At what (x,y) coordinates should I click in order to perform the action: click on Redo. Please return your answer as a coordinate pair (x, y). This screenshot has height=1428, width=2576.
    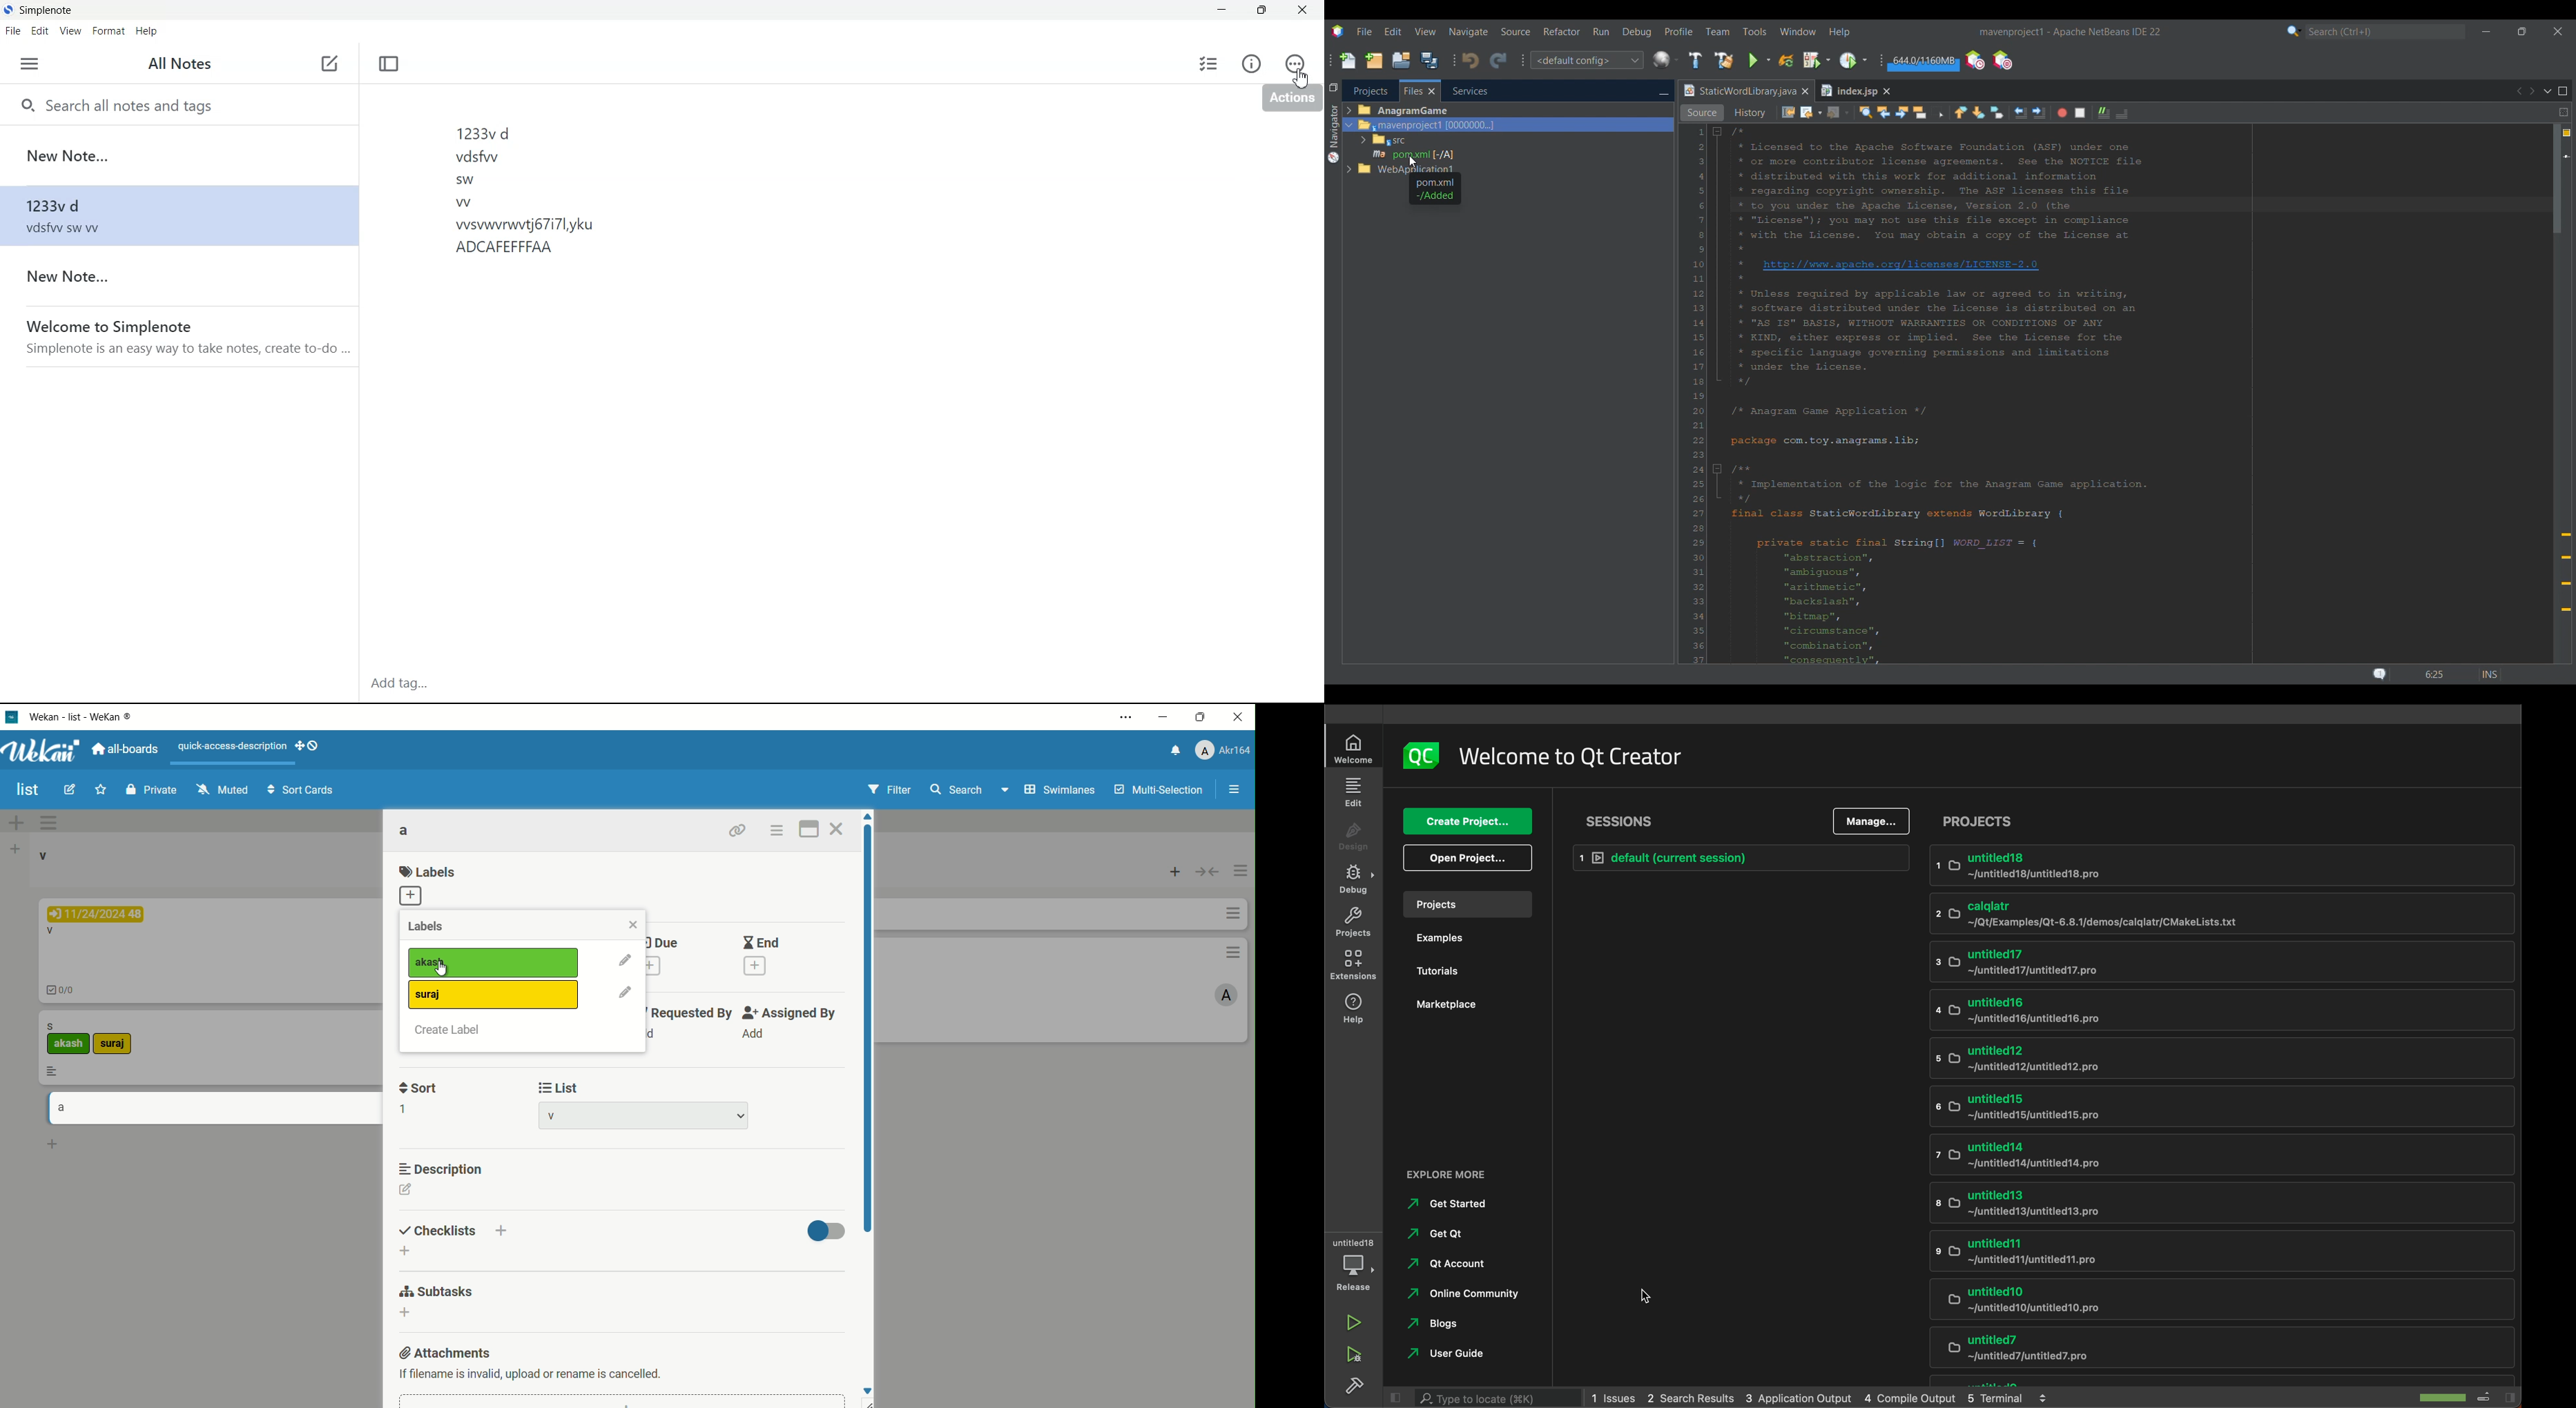
    Looking at the image, I should click on (1498, 61).